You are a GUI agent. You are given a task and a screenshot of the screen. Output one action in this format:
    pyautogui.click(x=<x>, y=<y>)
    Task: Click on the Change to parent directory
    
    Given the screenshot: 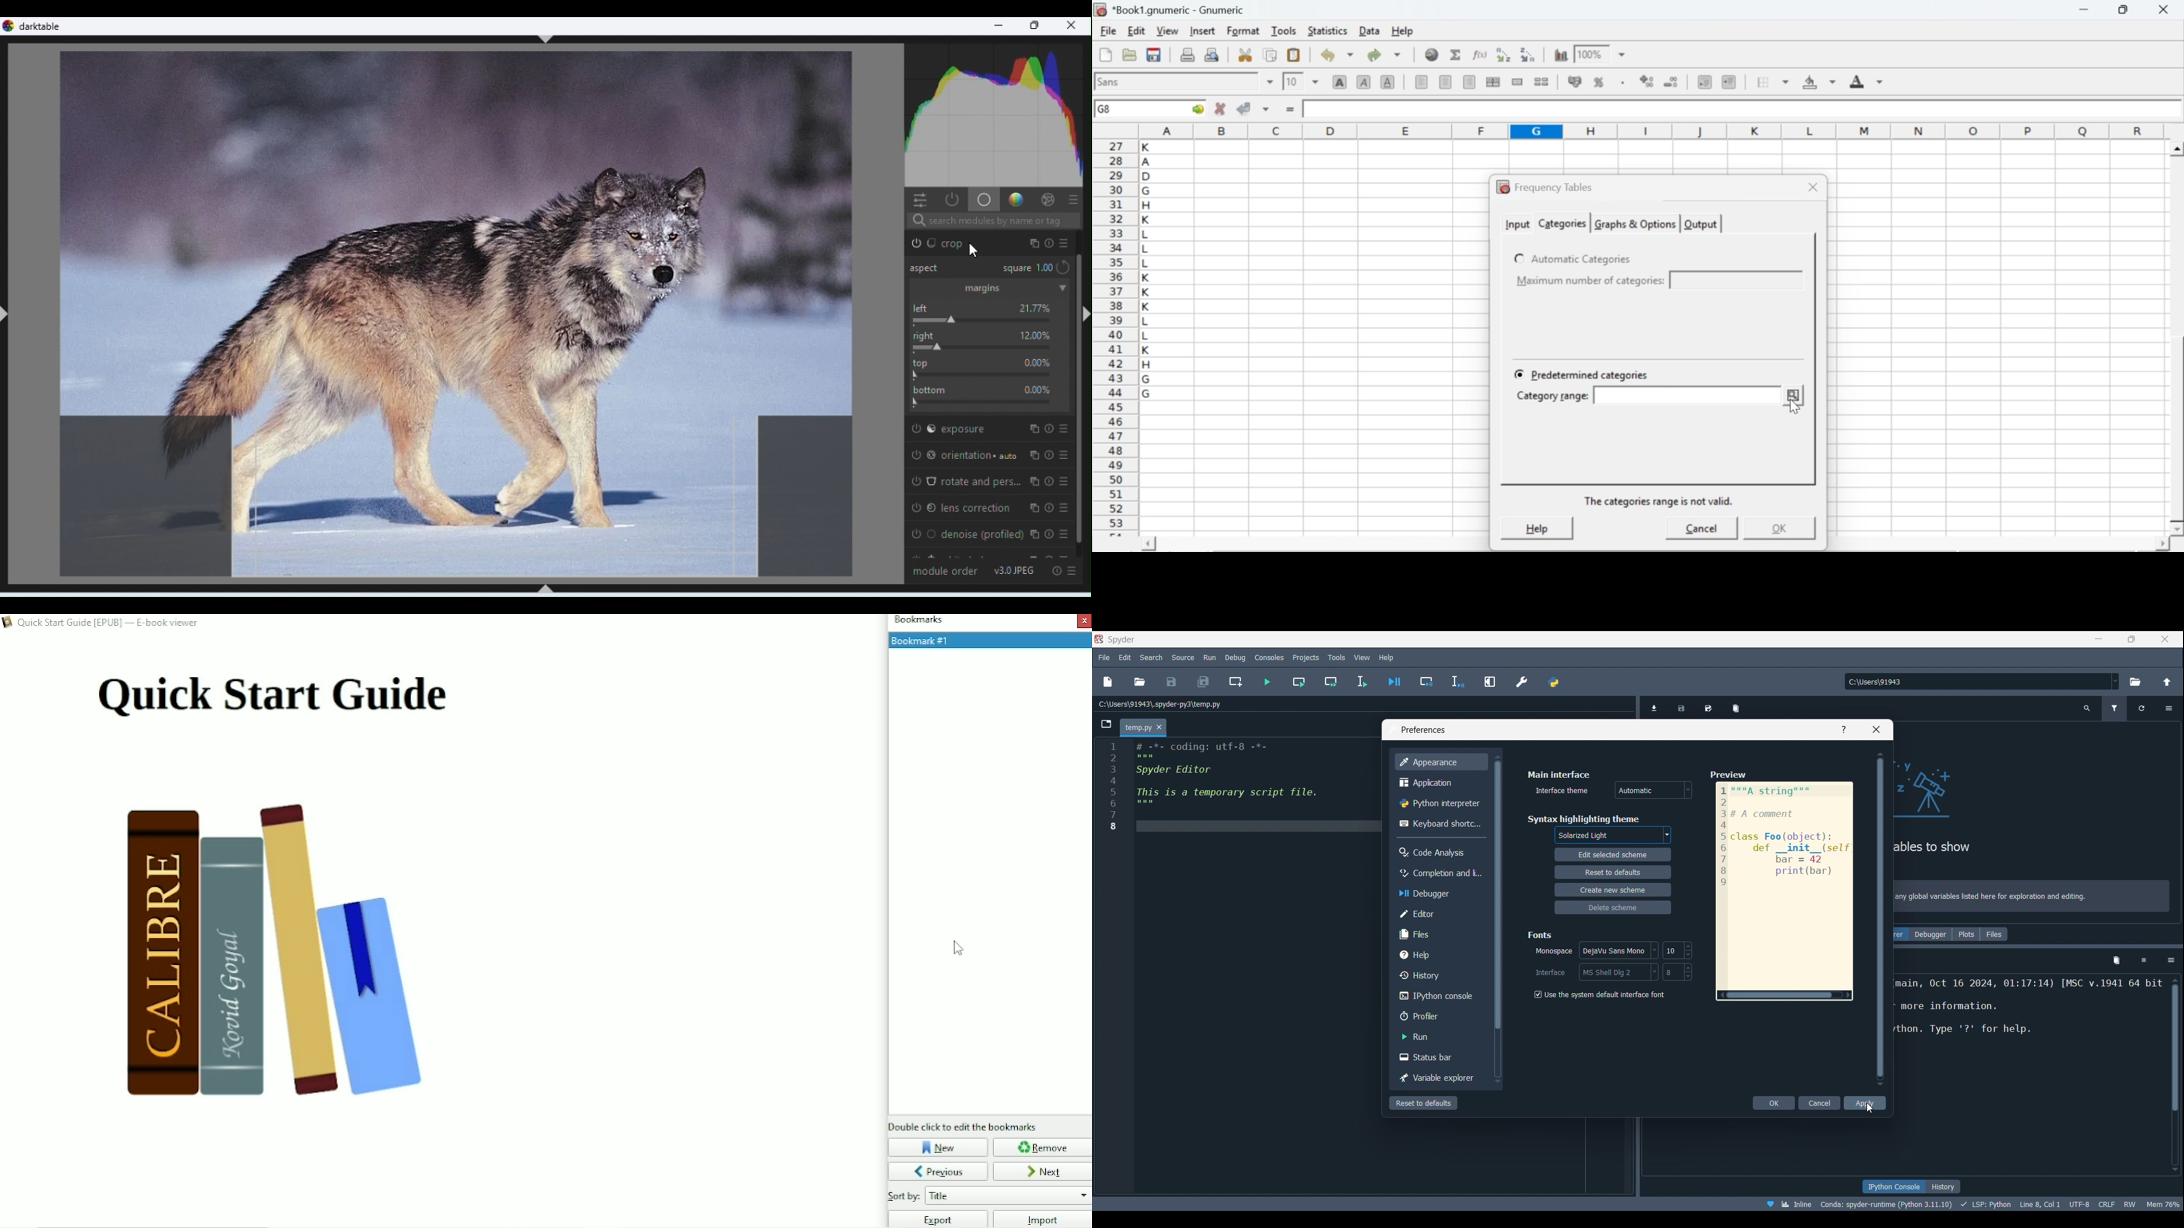 What is the action you would take?
    pyautogui.click(x=2168, y=682)
    